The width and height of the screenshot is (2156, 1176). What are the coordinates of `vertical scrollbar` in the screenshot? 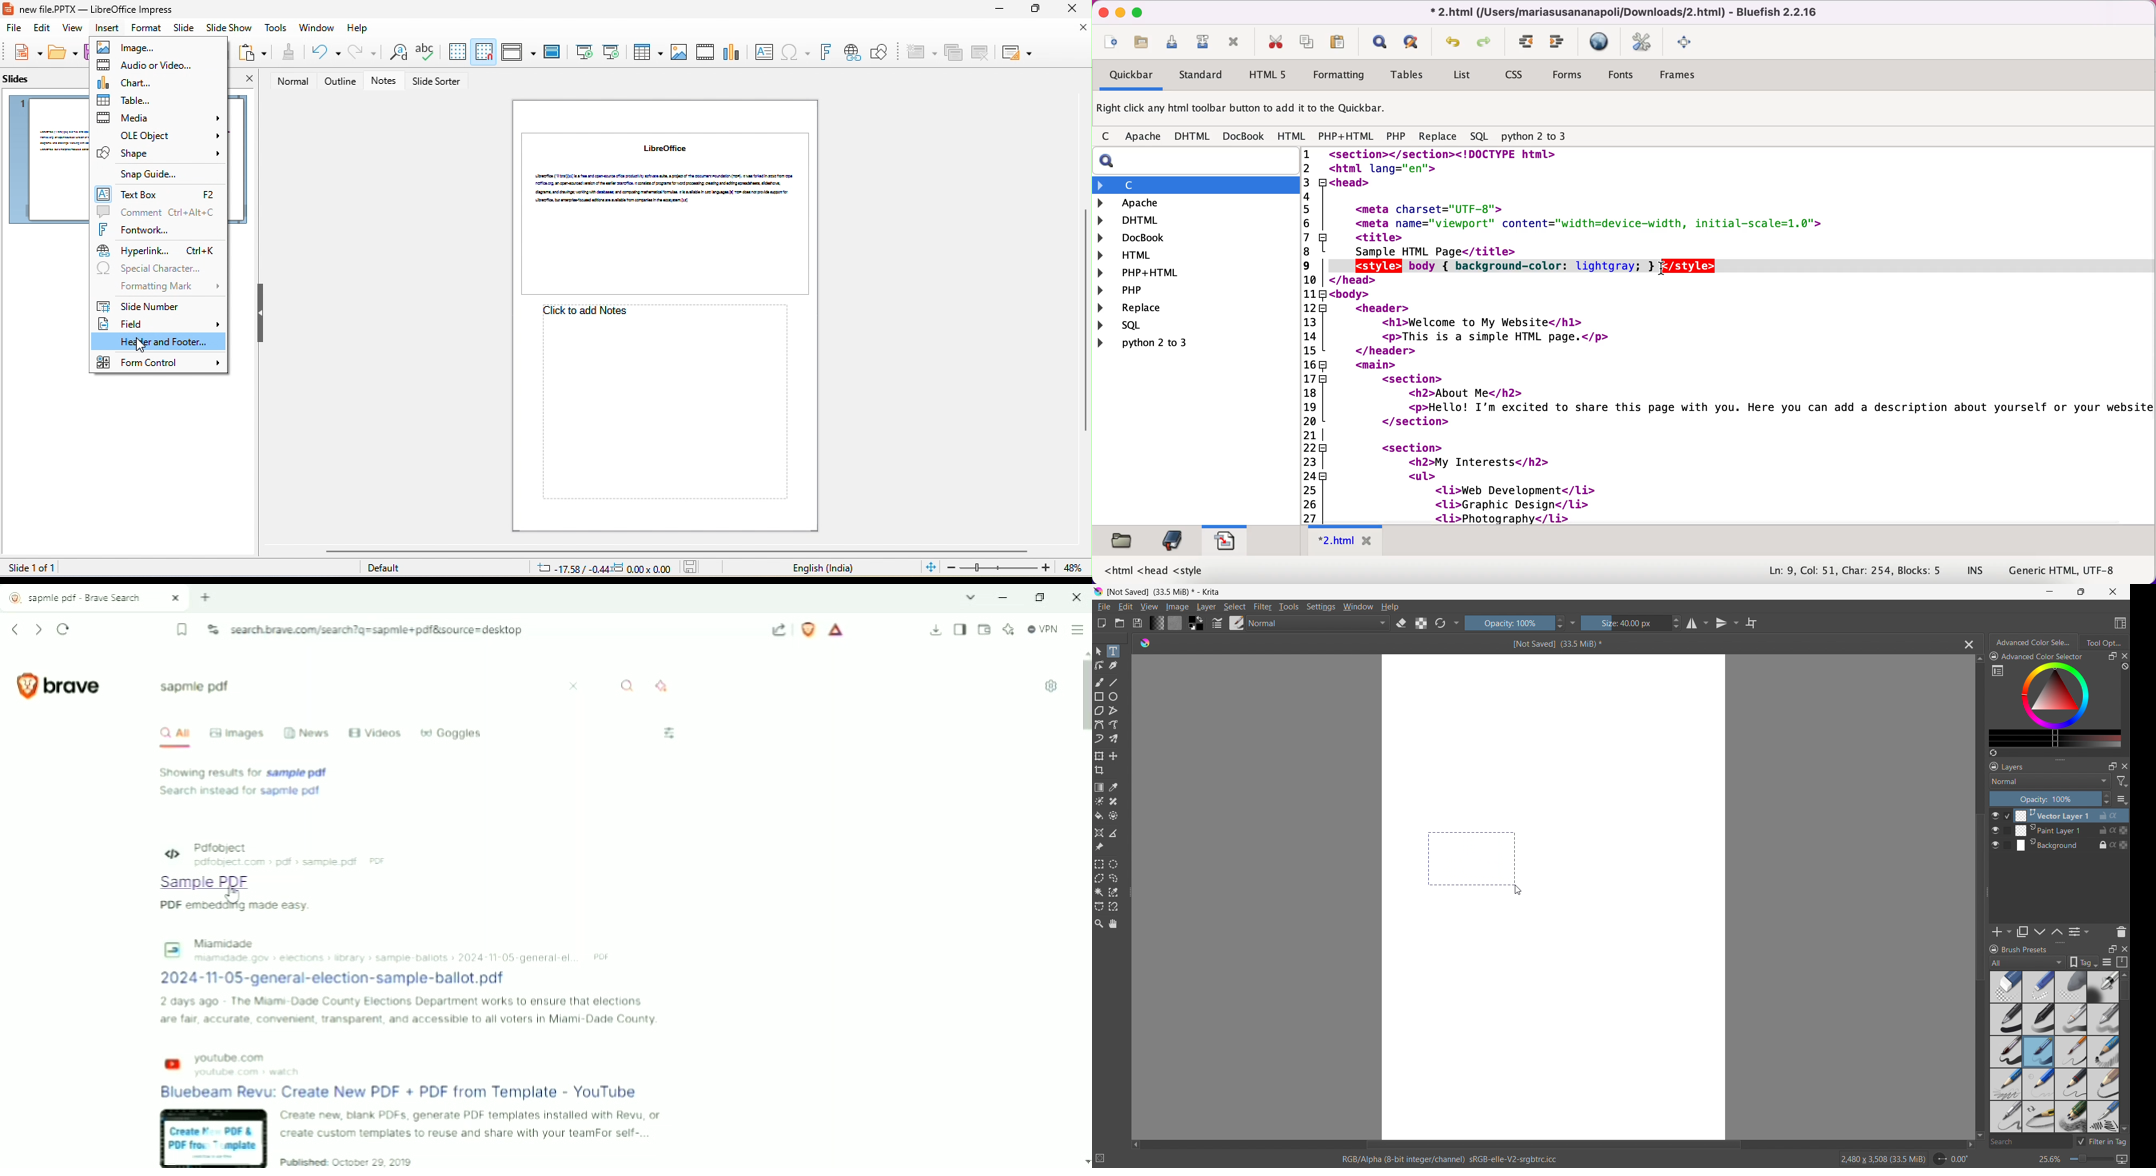 It's located at (1085, 321).